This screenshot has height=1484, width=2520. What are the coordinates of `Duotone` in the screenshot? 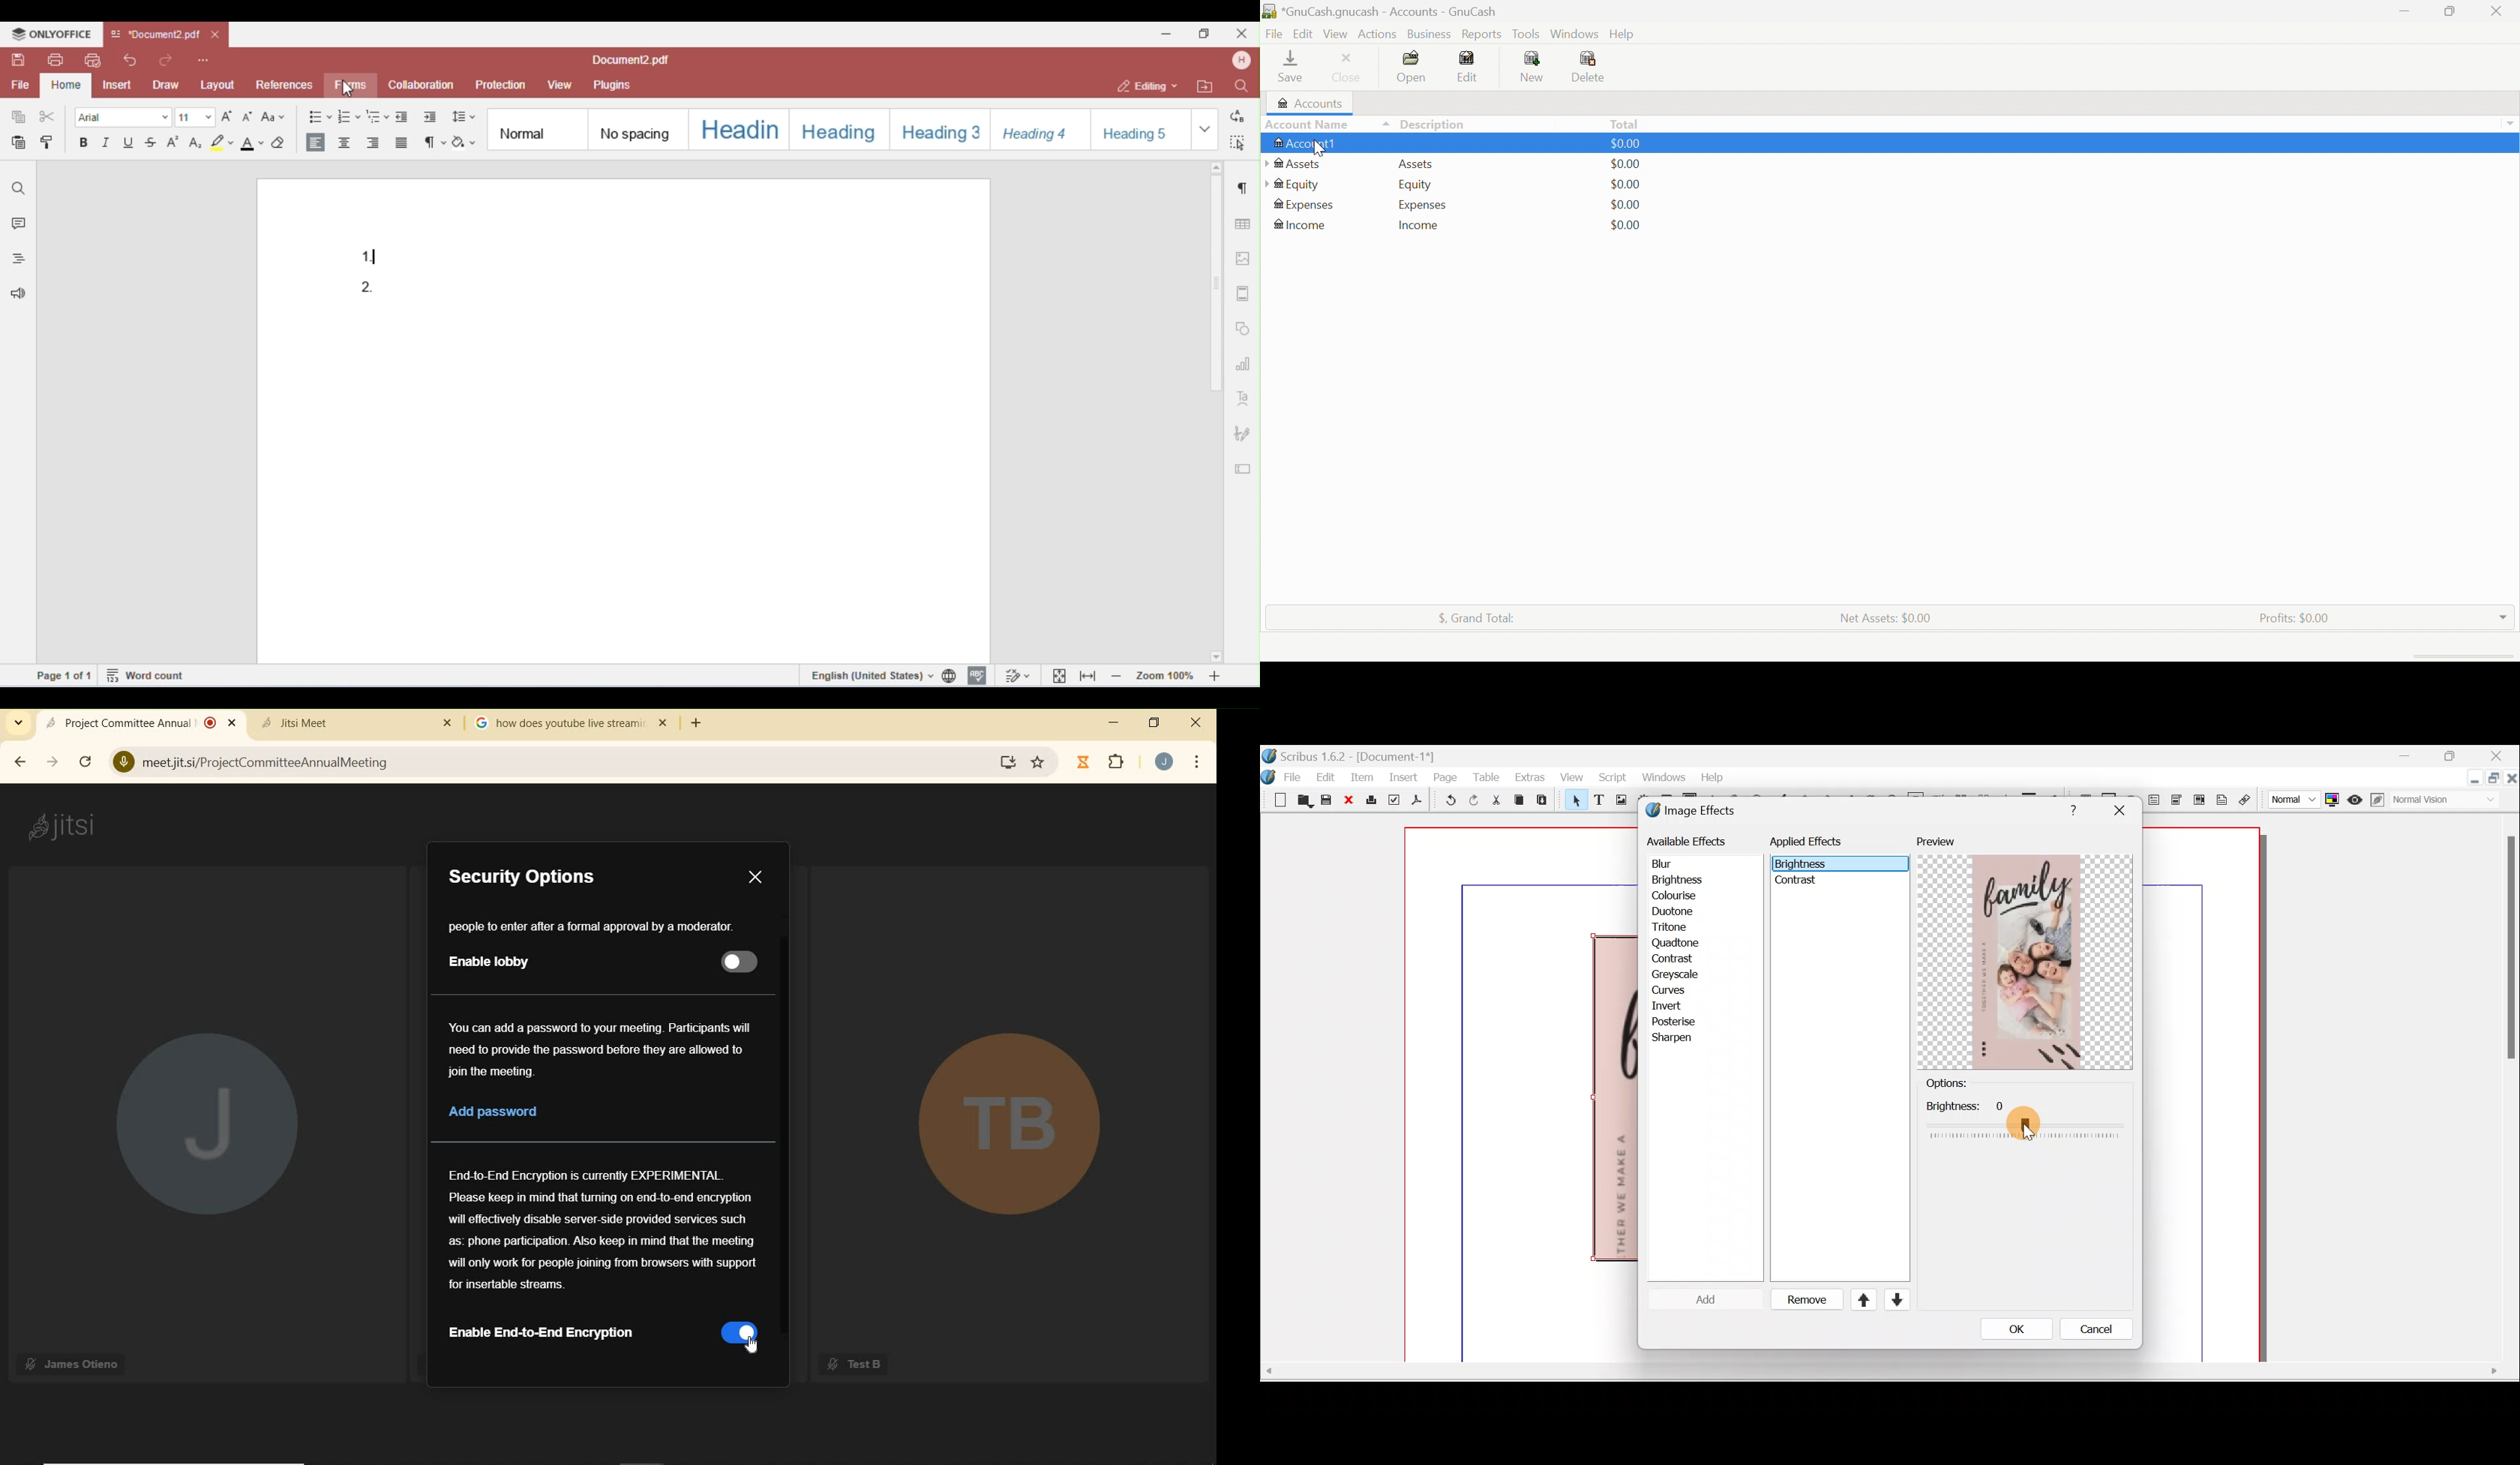 It's located at (1675, 913).